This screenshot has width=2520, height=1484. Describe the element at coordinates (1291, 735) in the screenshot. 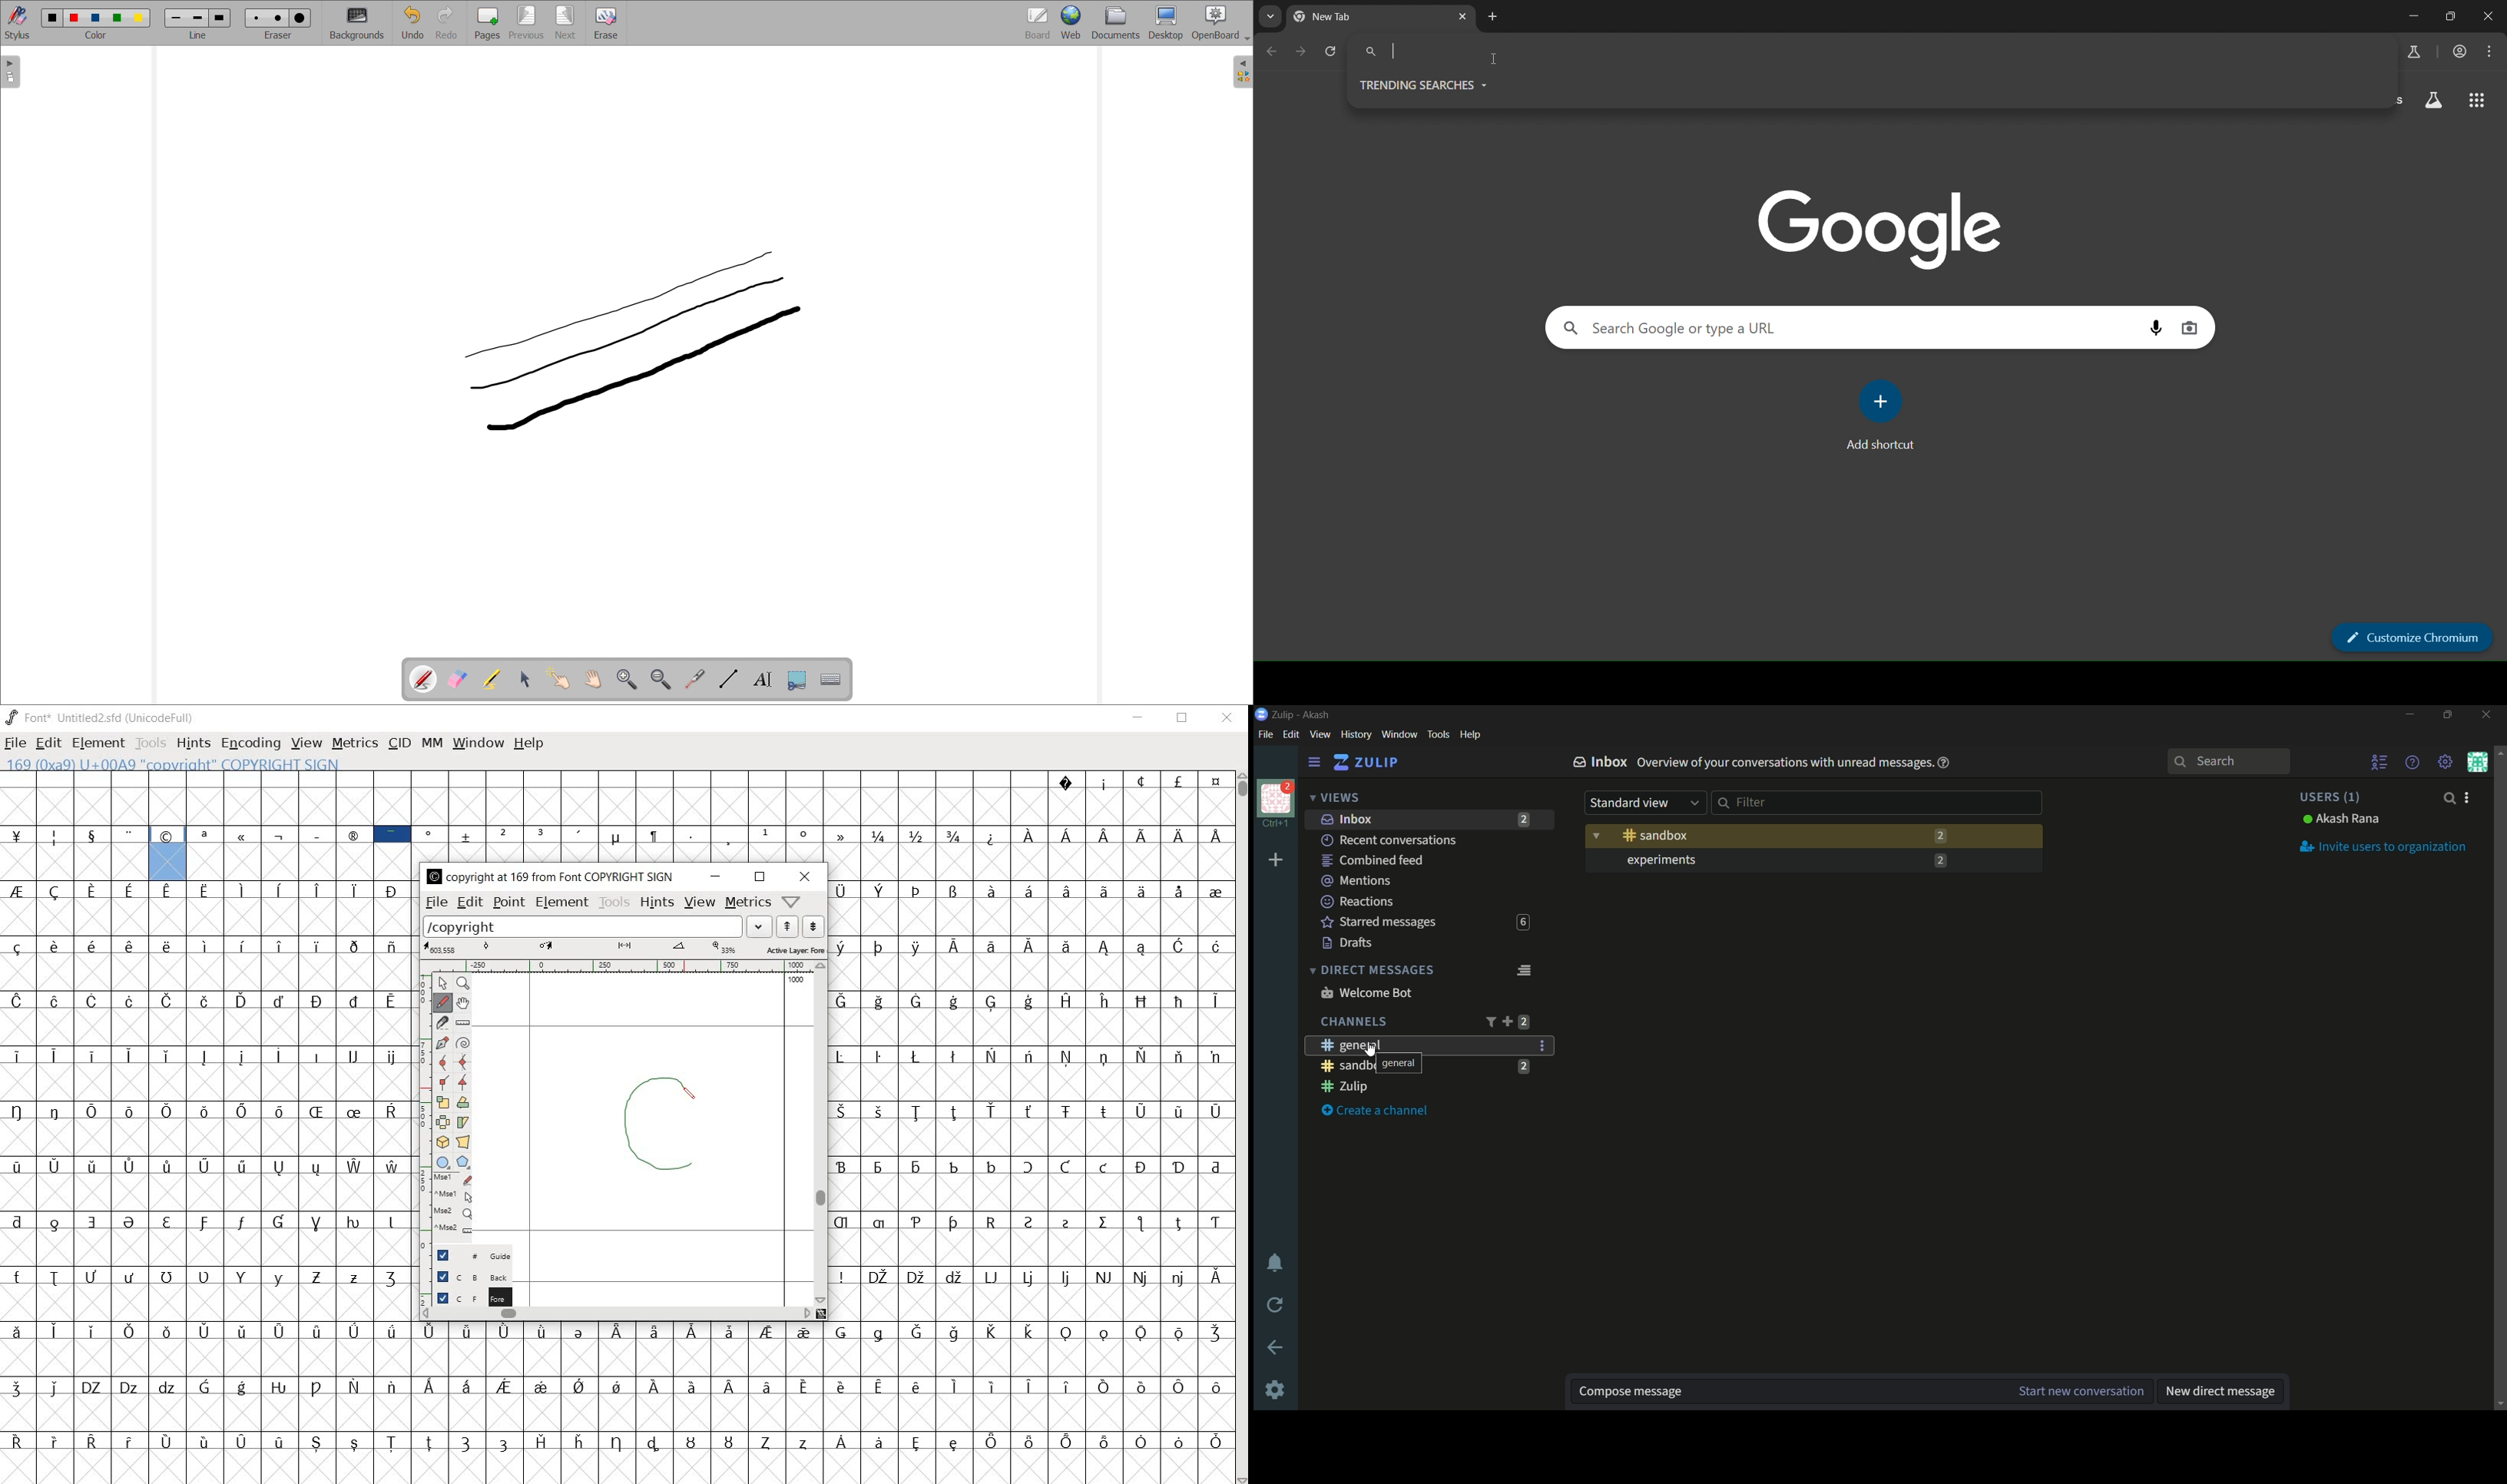

I see `edit menu` at that location.